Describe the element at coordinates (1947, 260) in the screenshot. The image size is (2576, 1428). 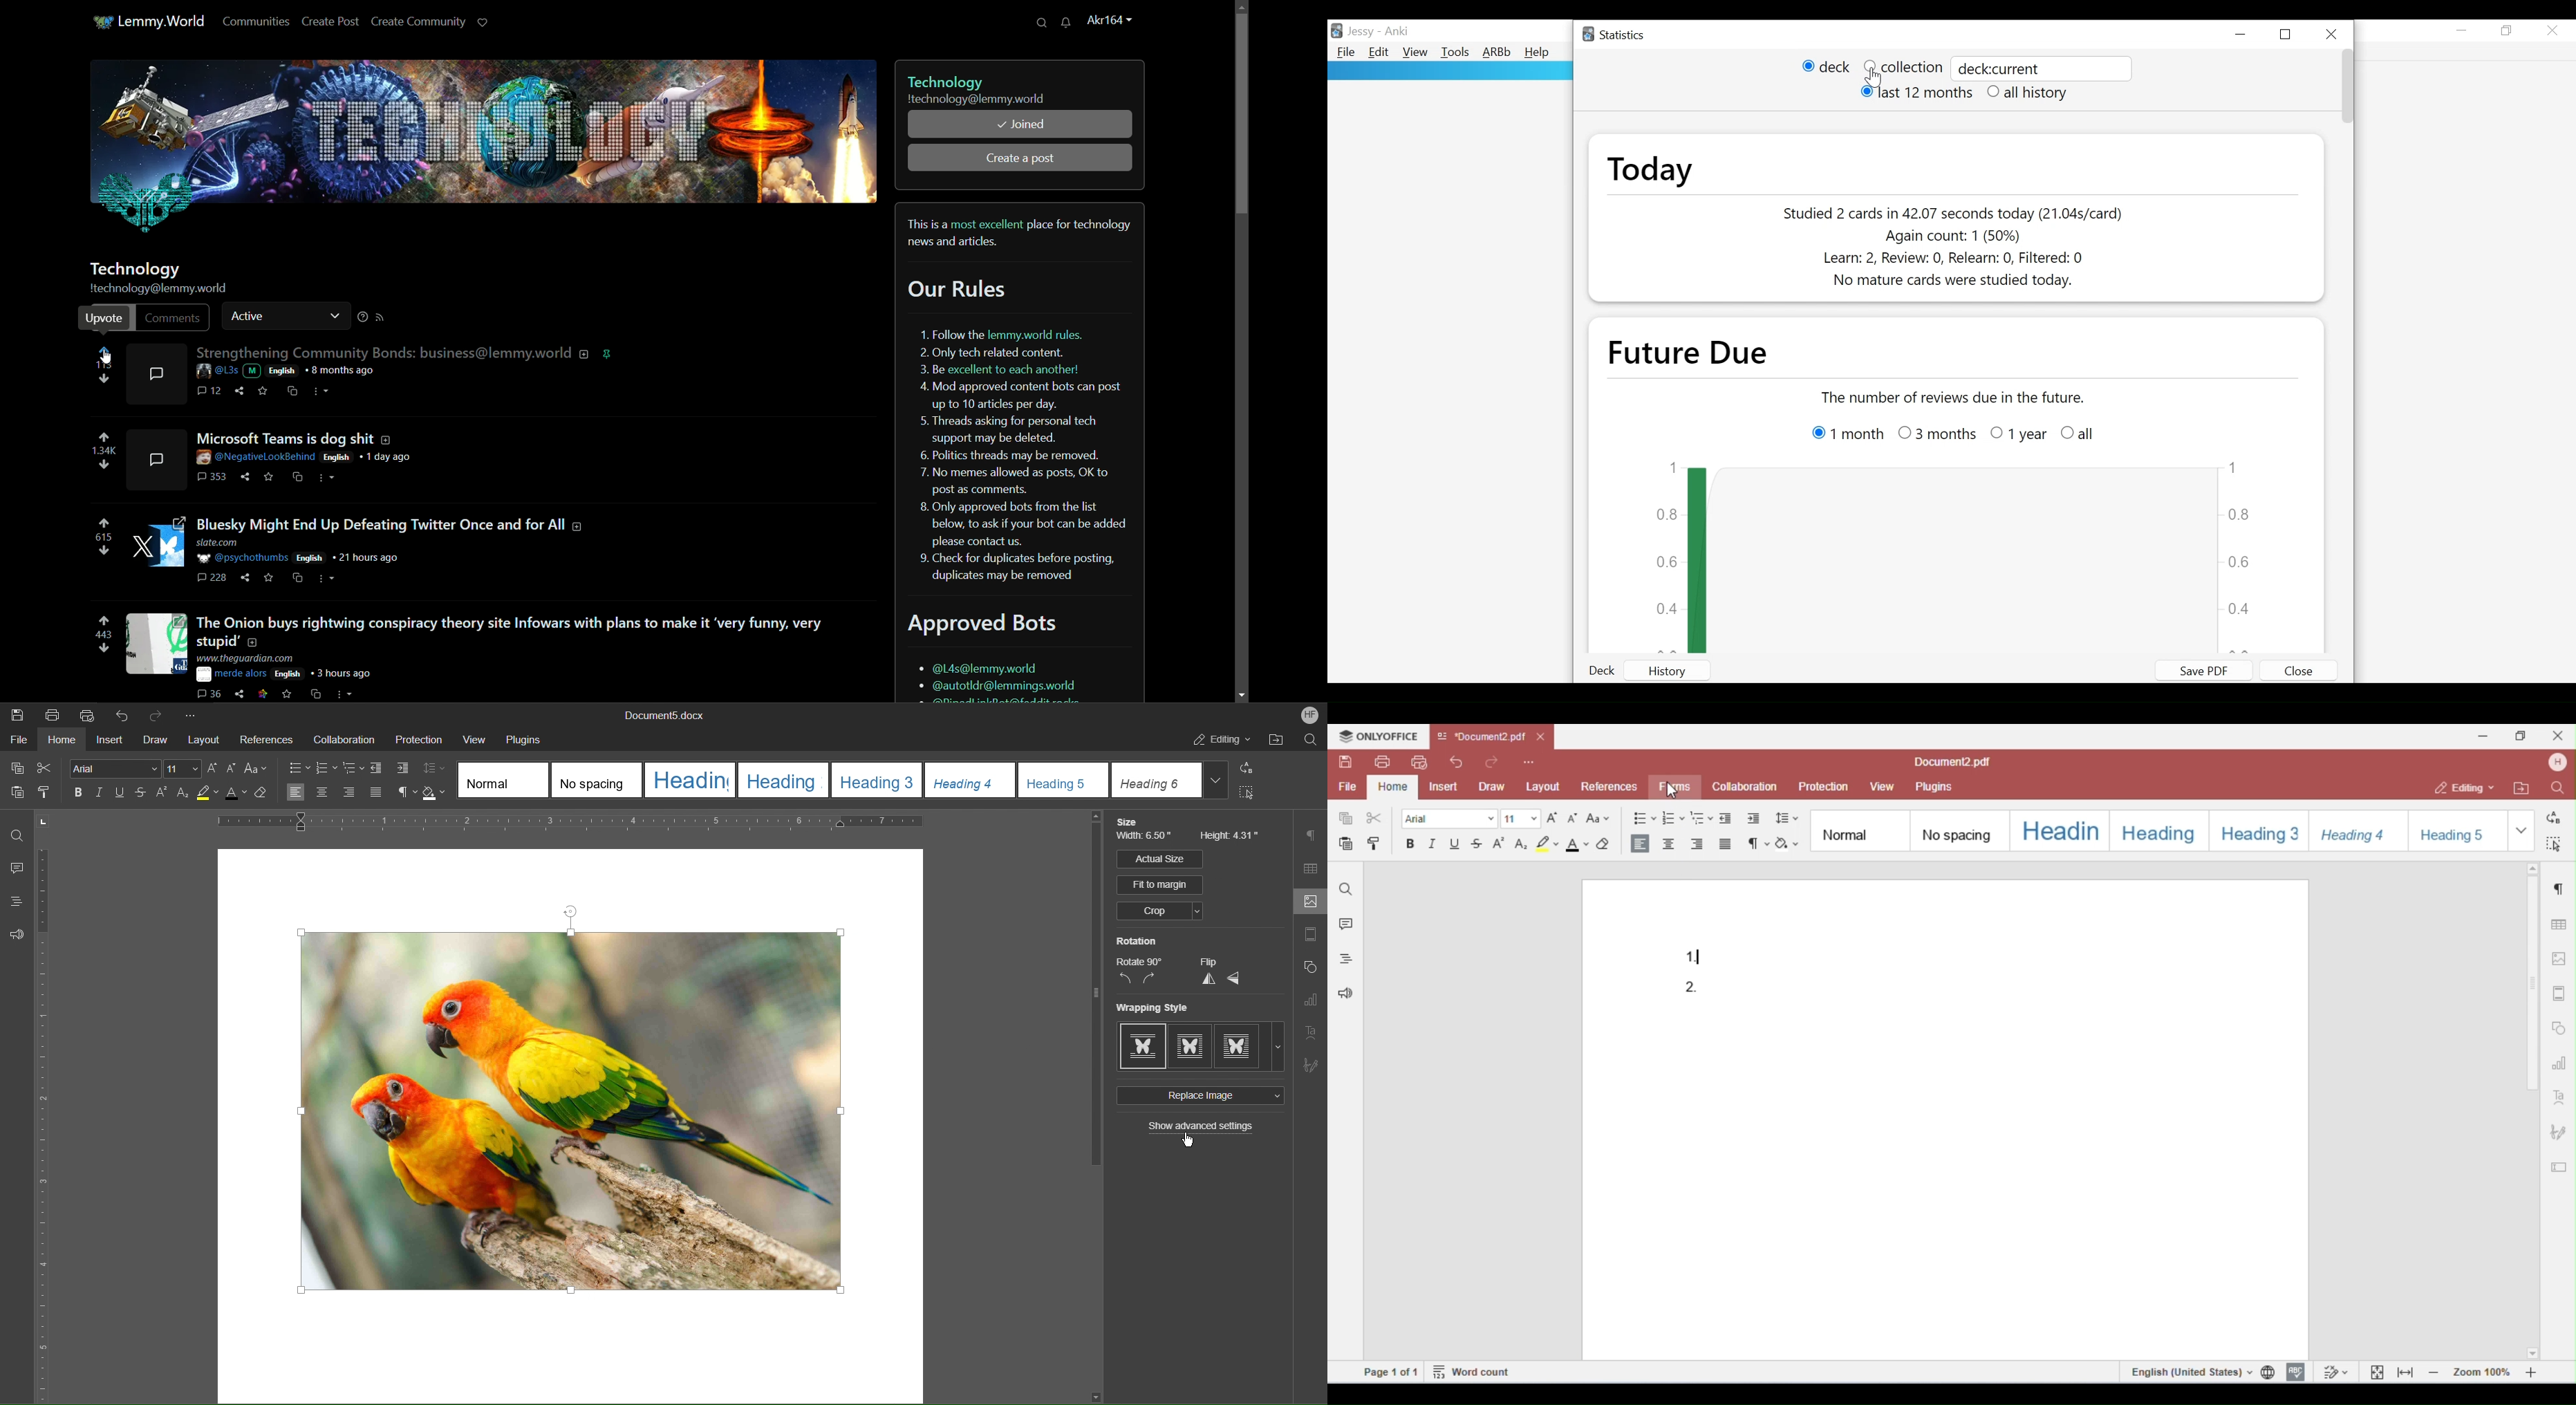
I see `Learn count, Review count, Relearn count, Filtered count` at that location.